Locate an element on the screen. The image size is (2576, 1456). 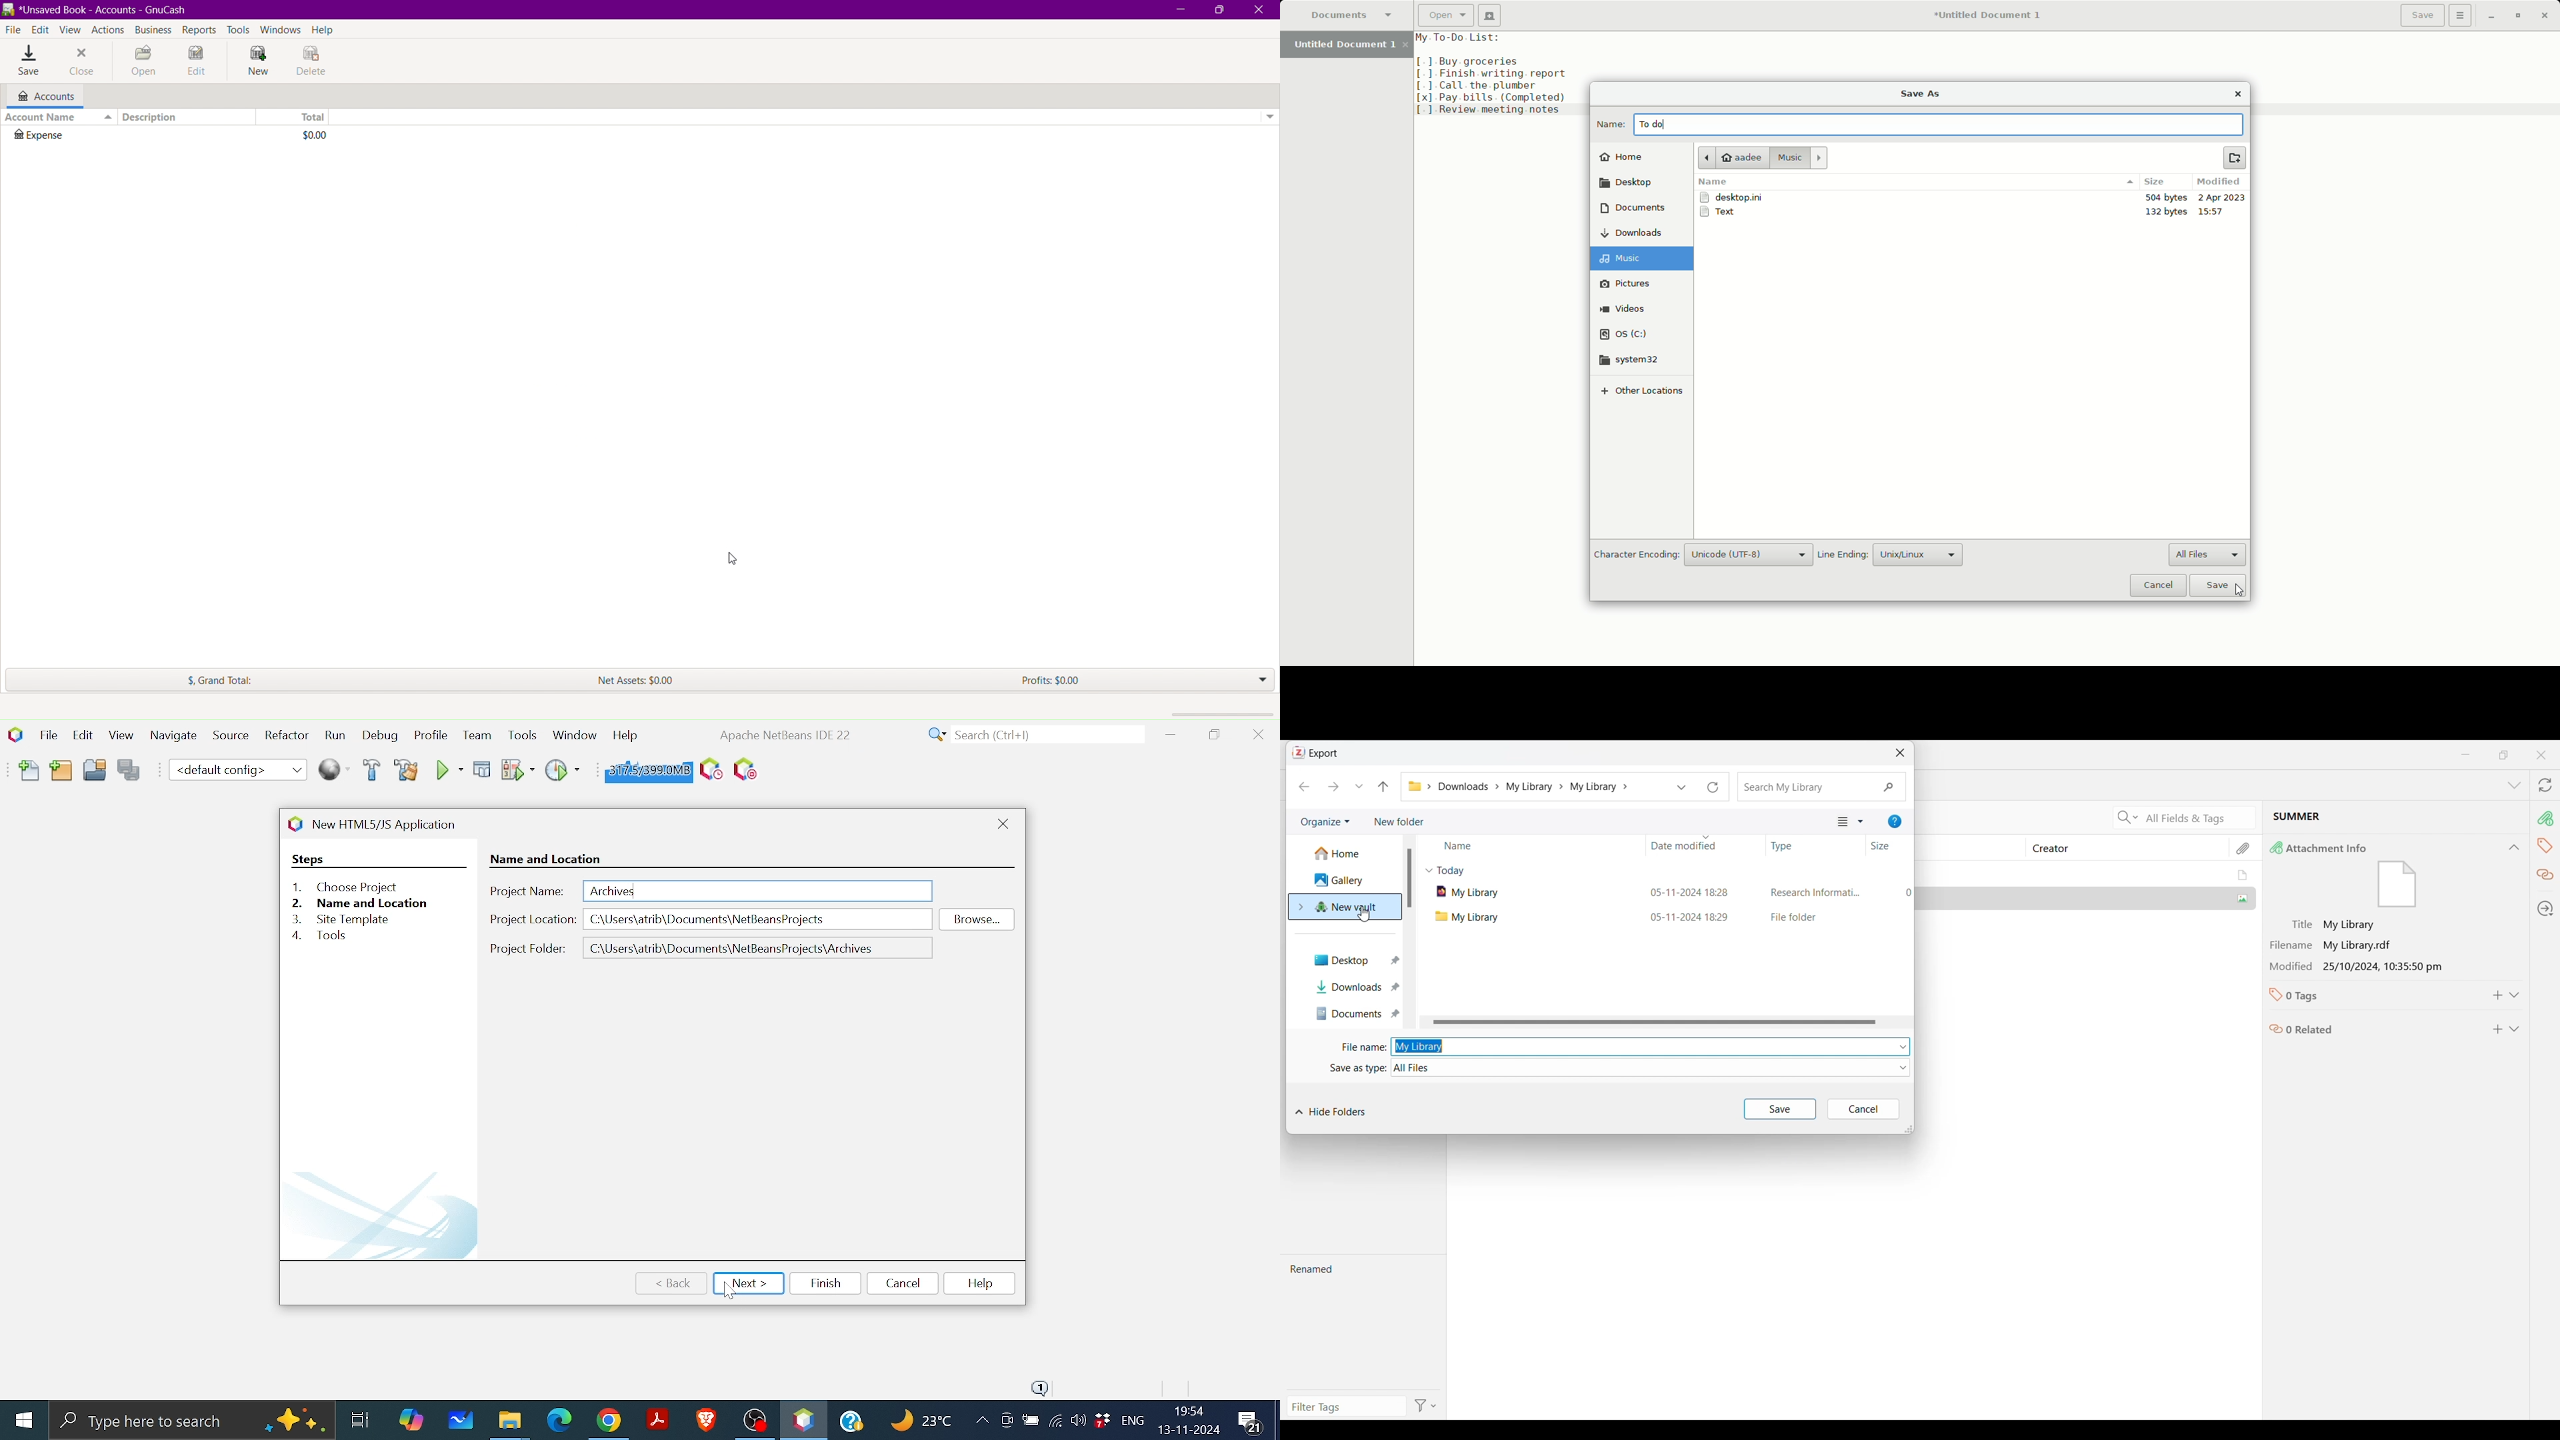
Close is located at coordinates (1258, 735).